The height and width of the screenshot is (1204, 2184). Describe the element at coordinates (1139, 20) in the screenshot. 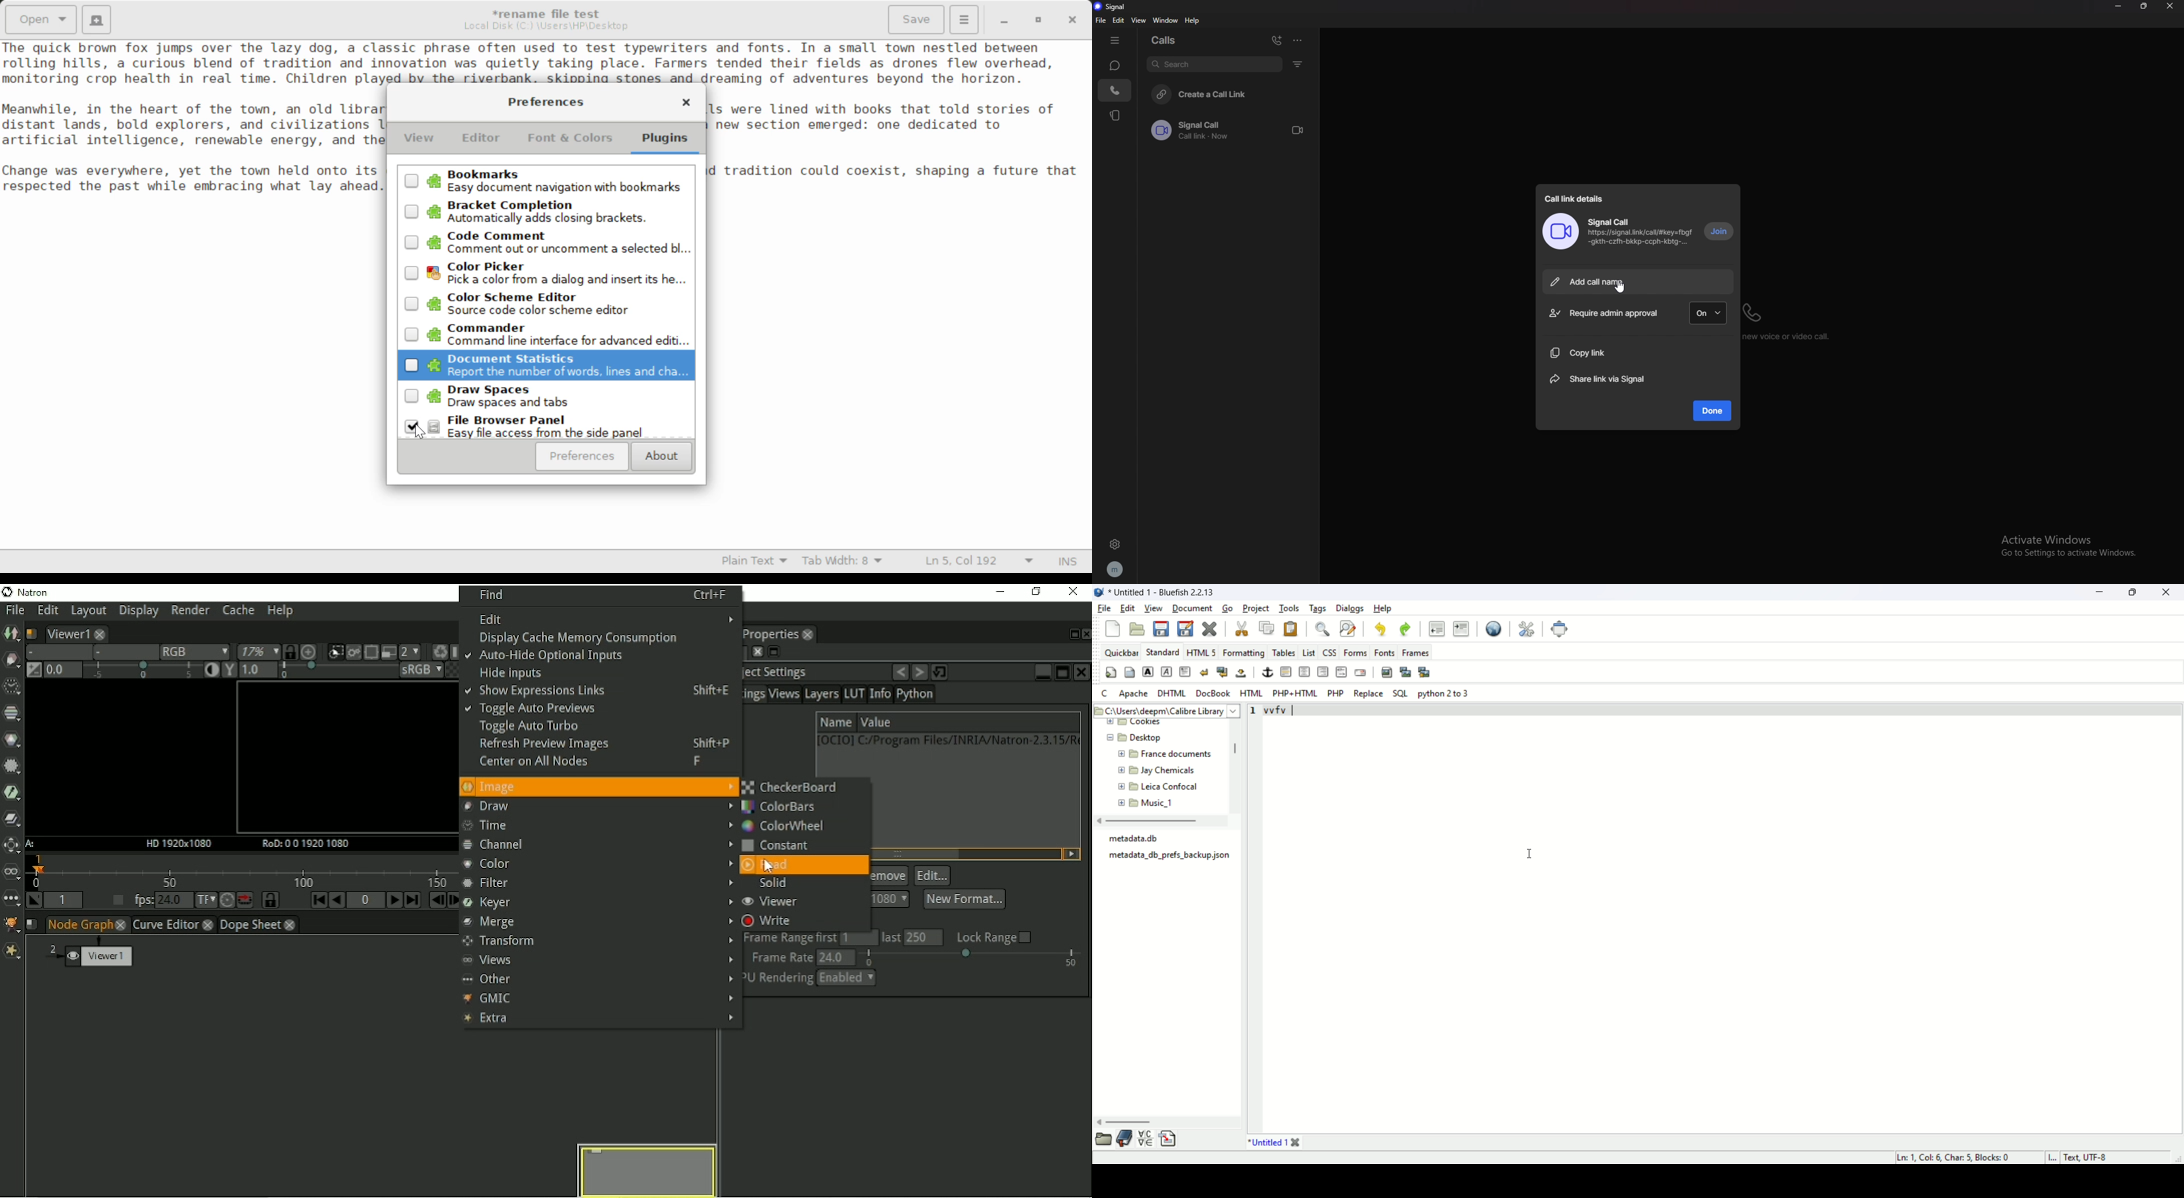

I see `view` at that location.